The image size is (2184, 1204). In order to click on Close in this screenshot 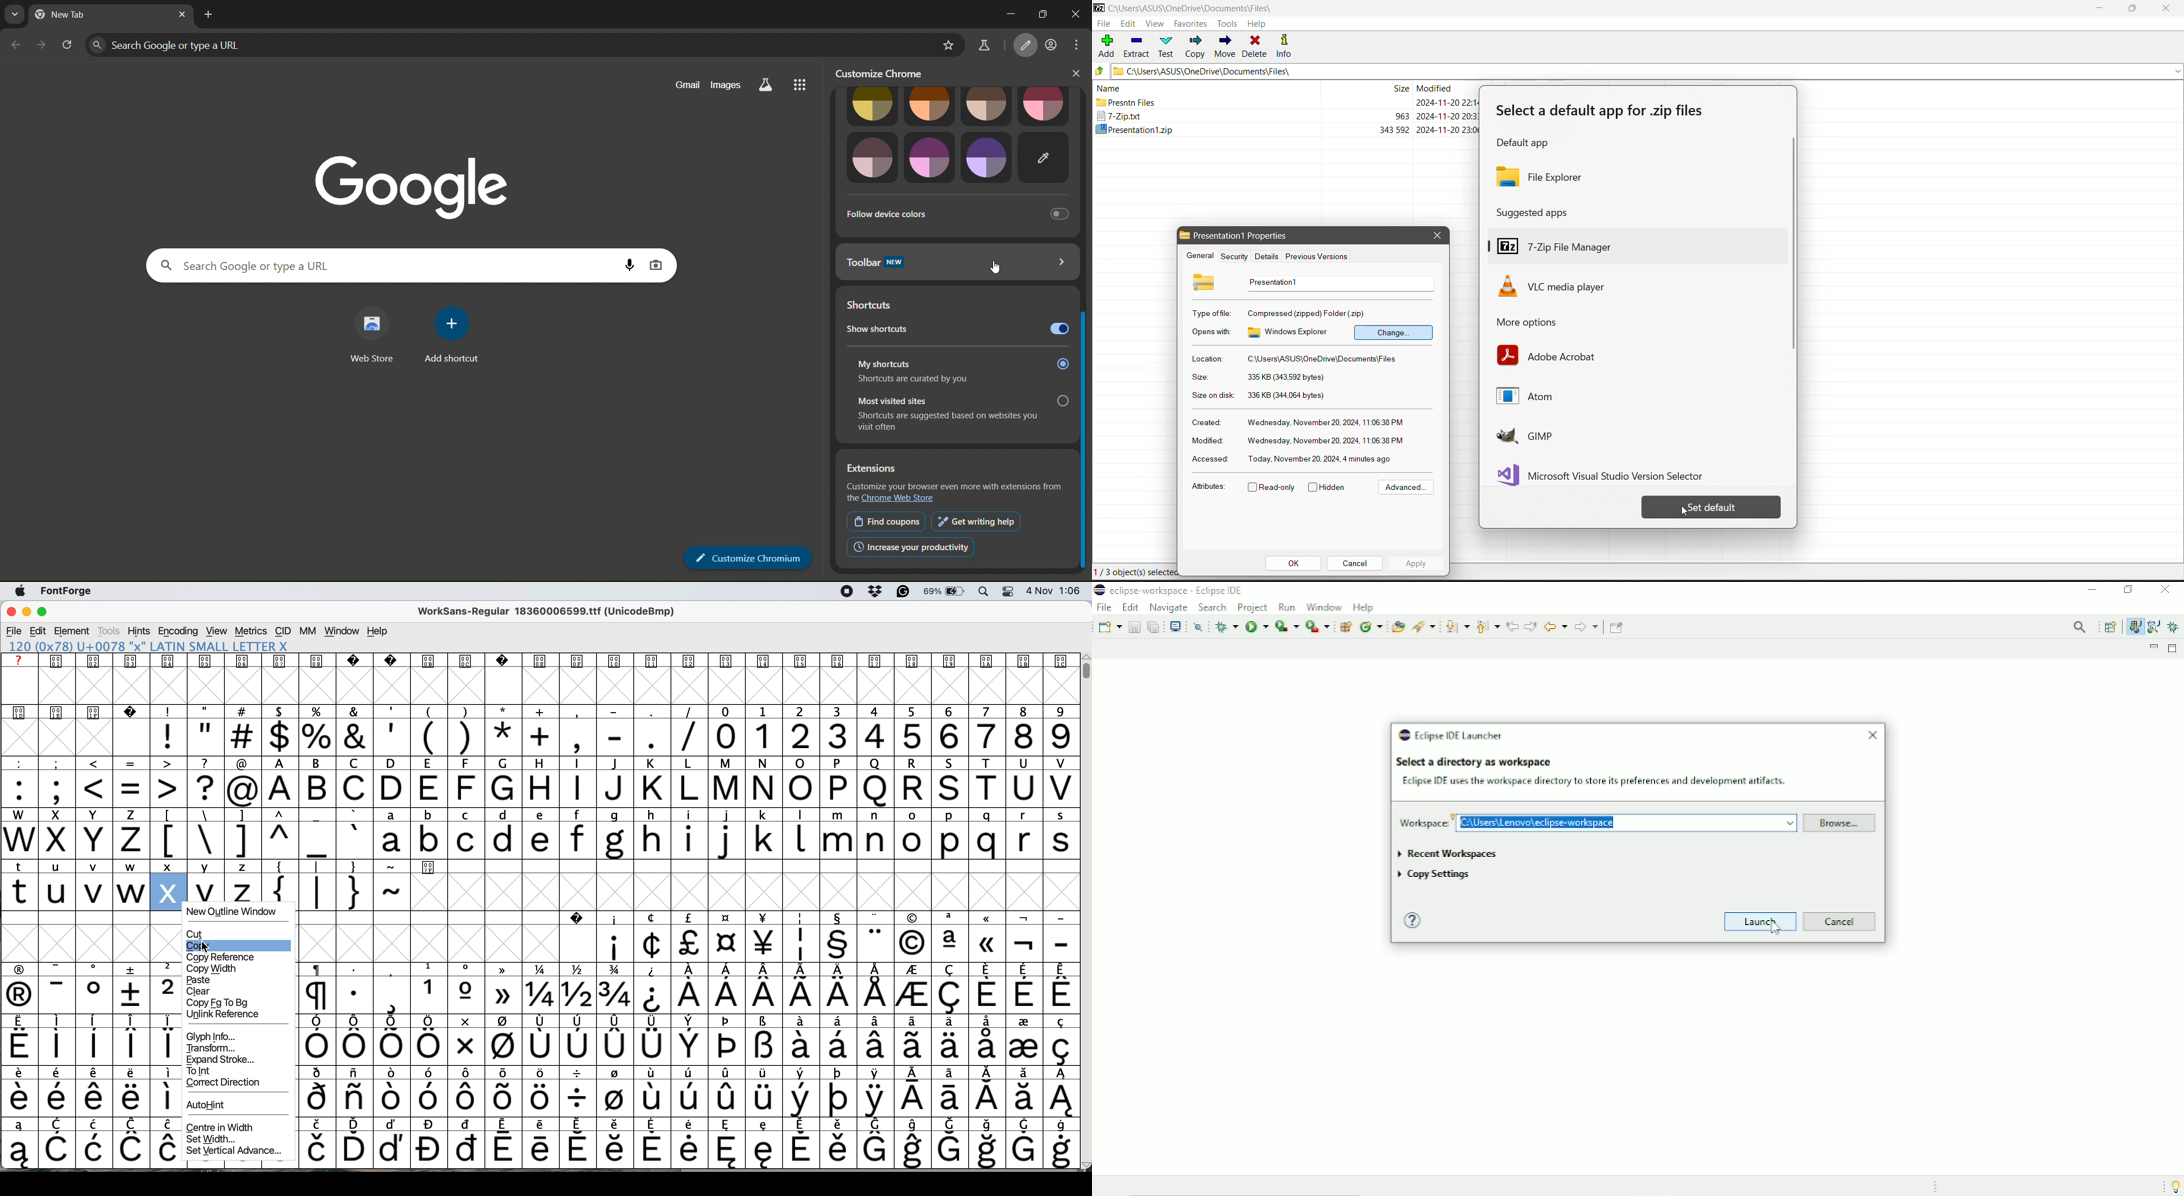, I will do `click(1437, 235)`.